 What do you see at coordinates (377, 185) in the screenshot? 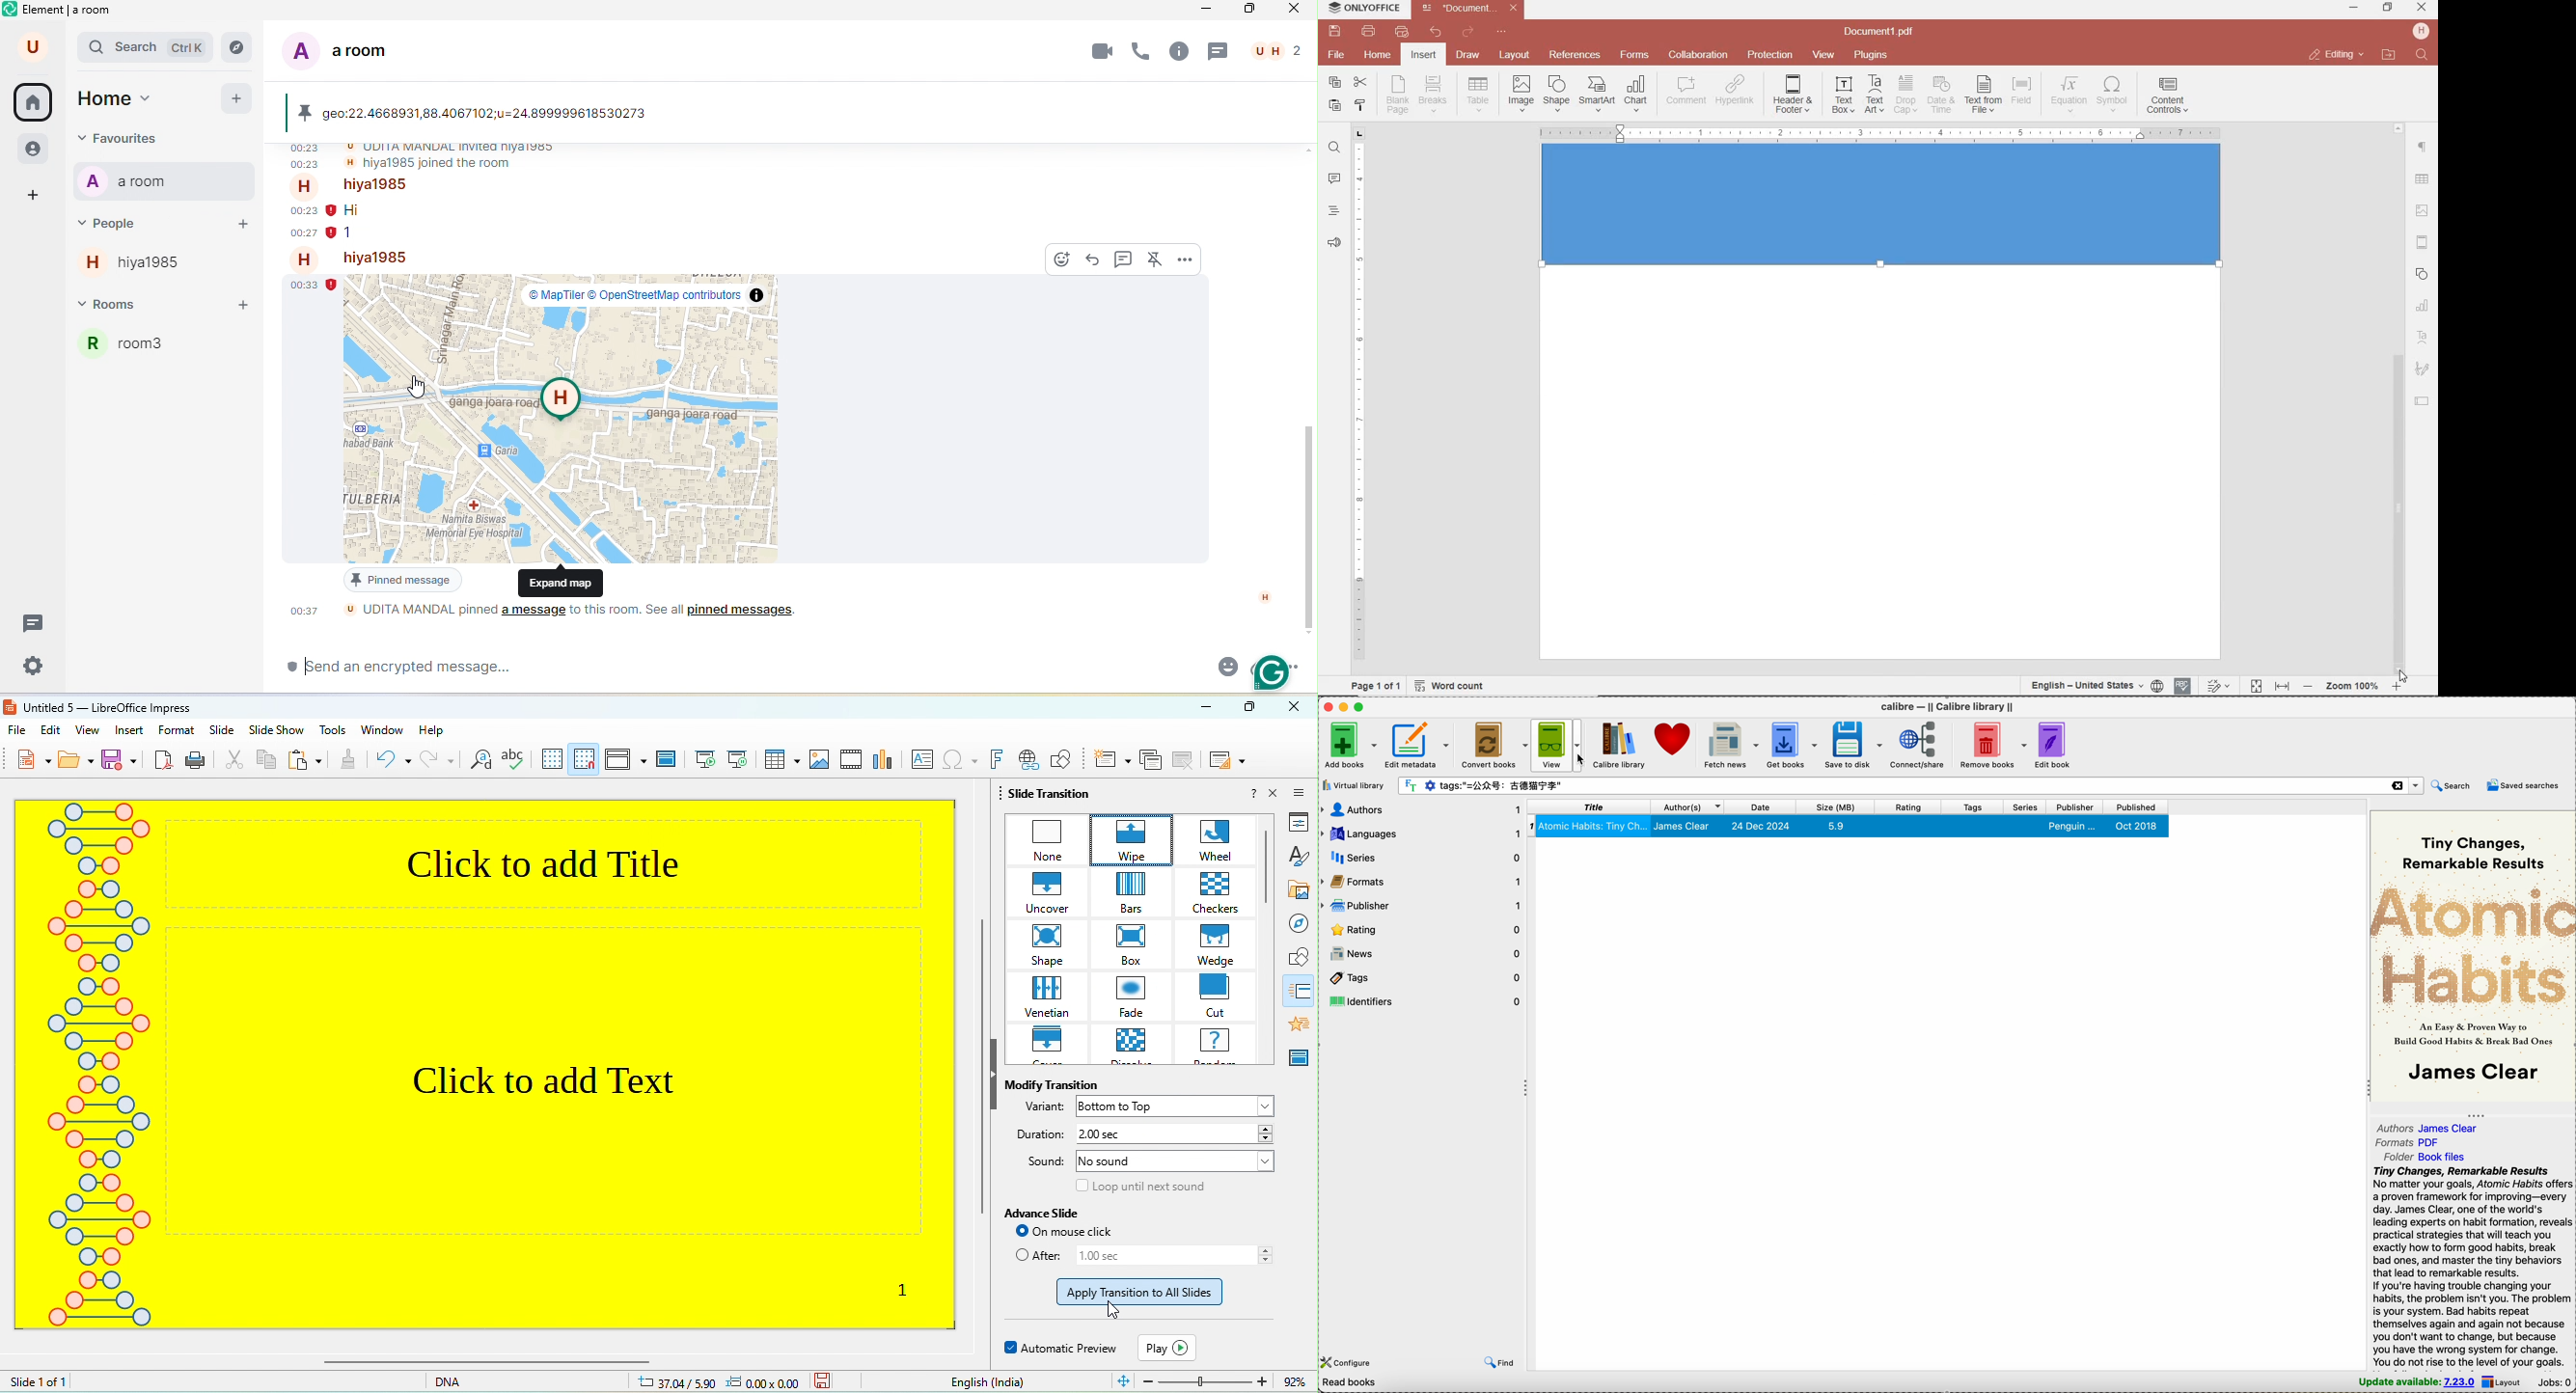
I see `hiya 1985` at bounding box center [377, 185].